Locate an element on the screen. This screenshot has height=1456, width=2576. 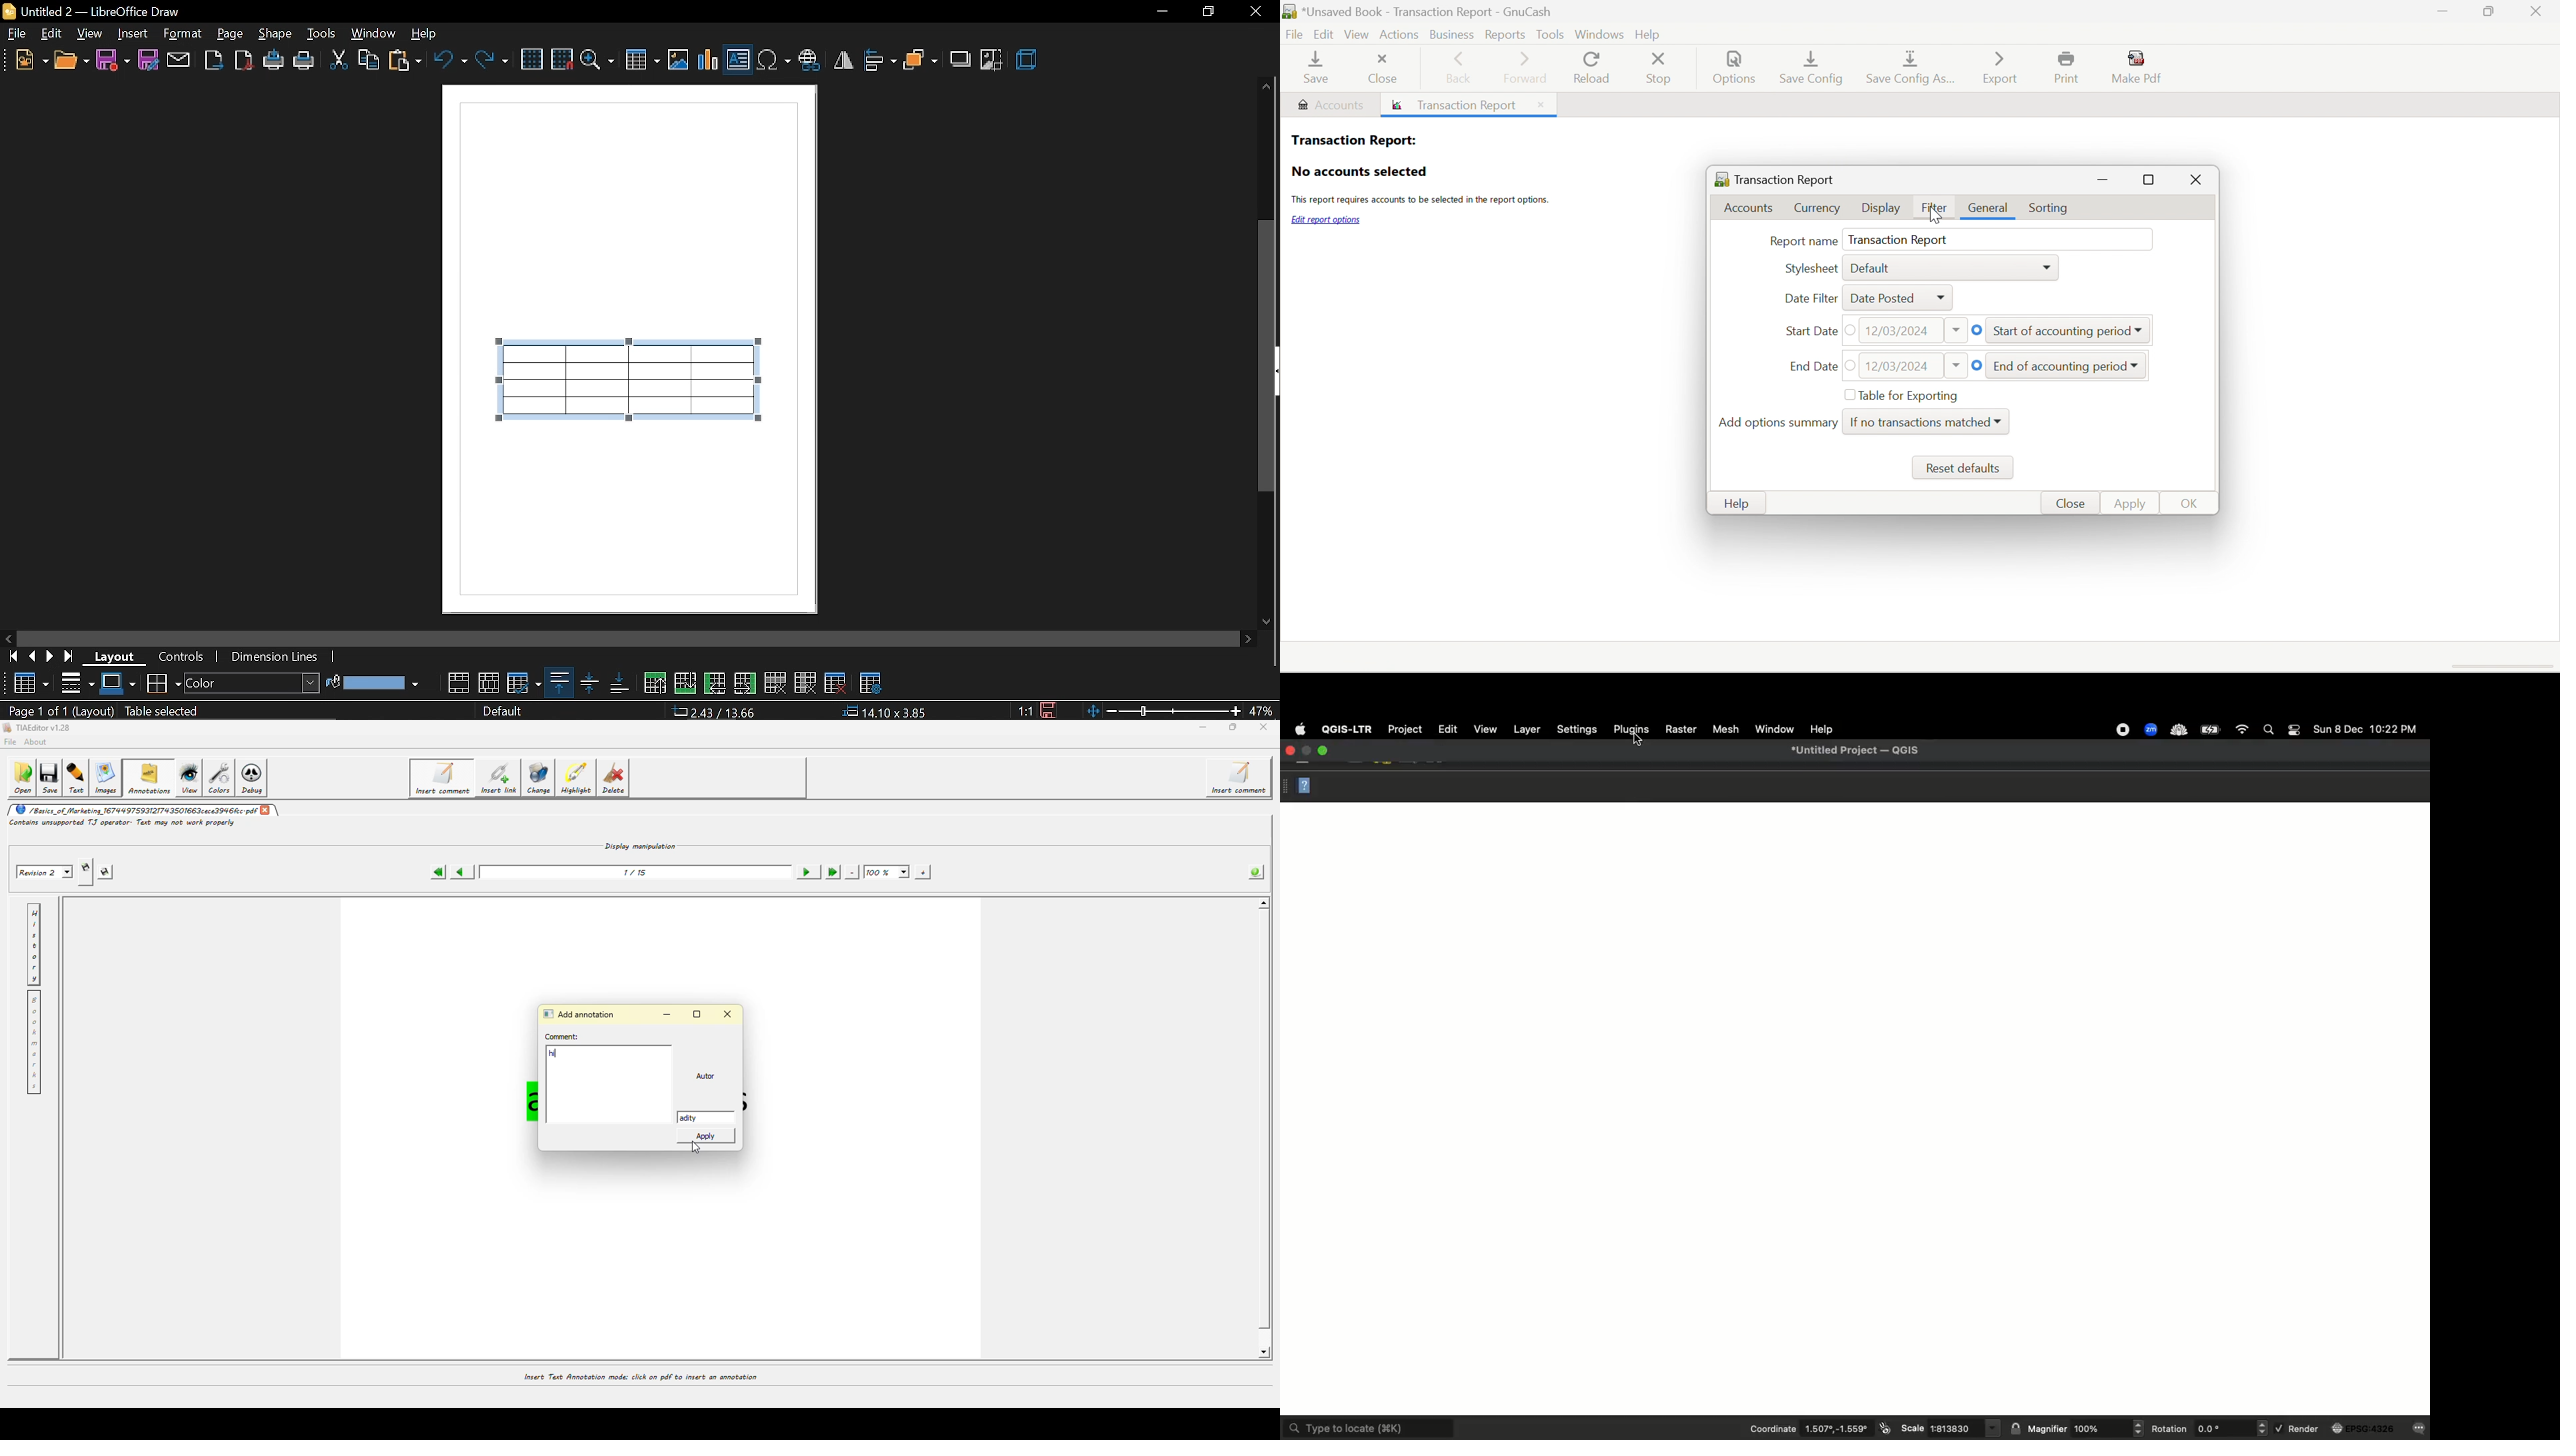
Checkbox is located at coordinates (1847, 395).